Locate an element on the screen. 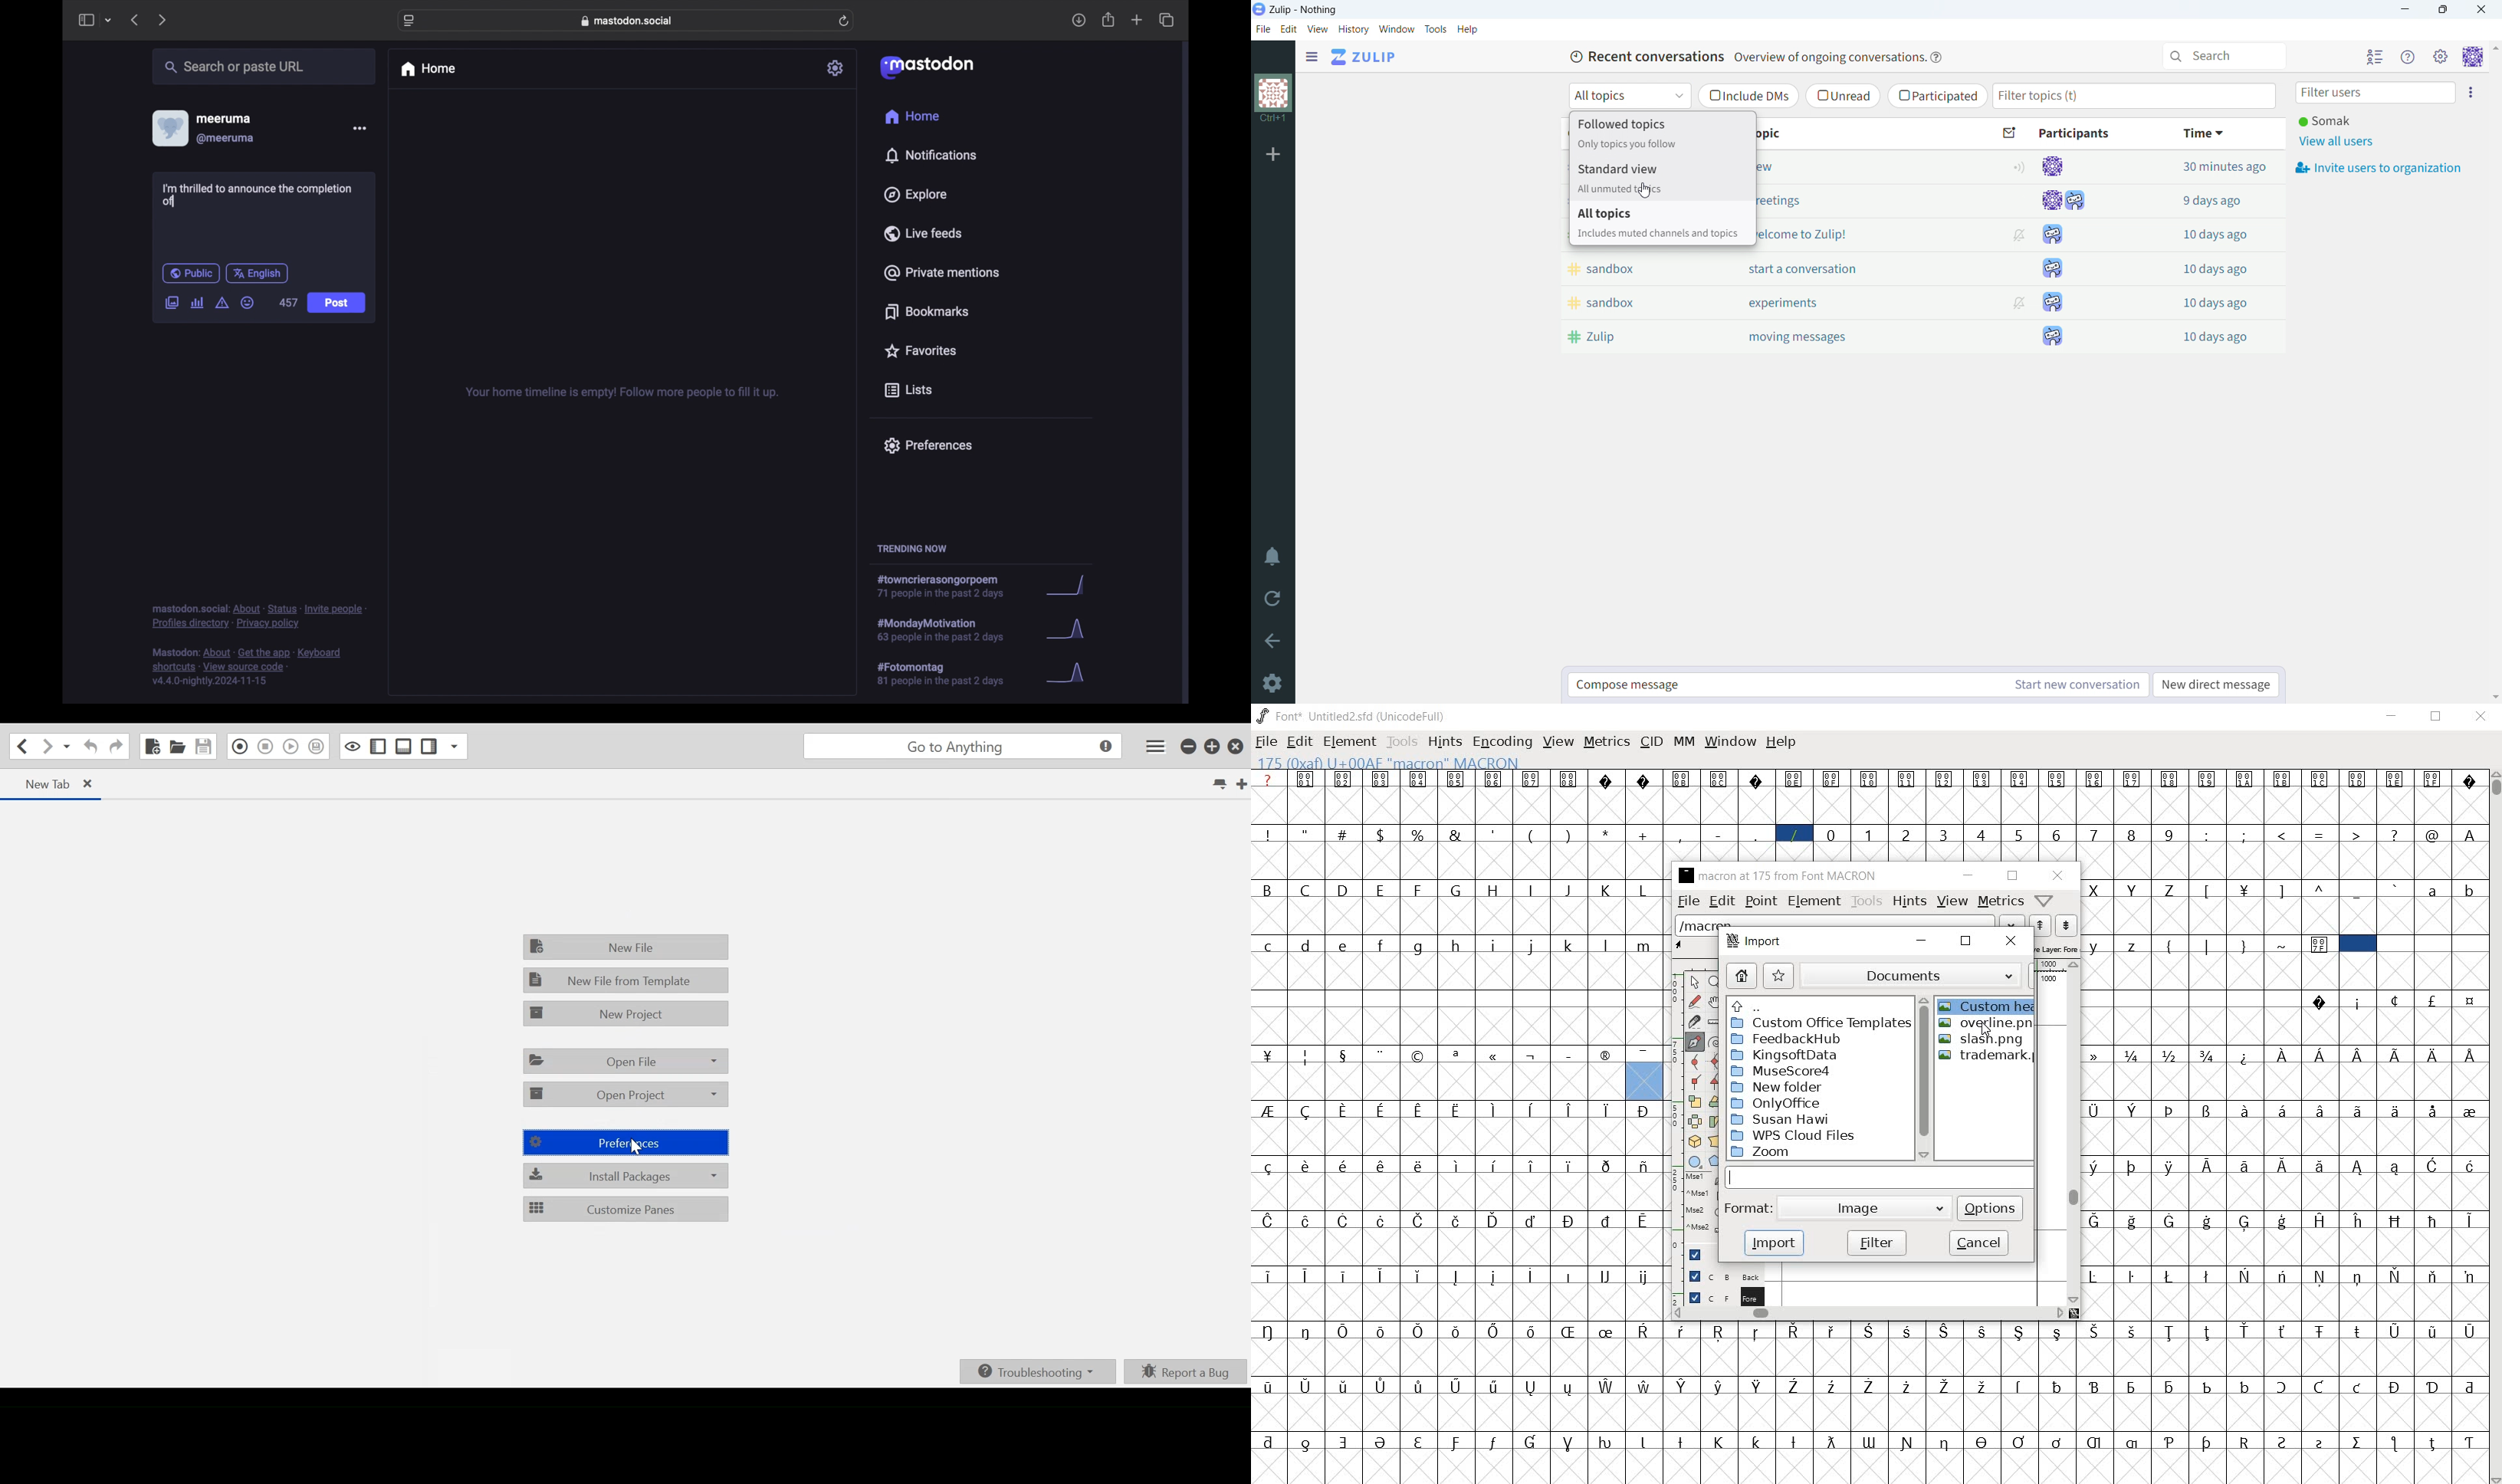 The height and width of the screenshot is (1484, 2520). ' is located at coordinates (1493, 835).